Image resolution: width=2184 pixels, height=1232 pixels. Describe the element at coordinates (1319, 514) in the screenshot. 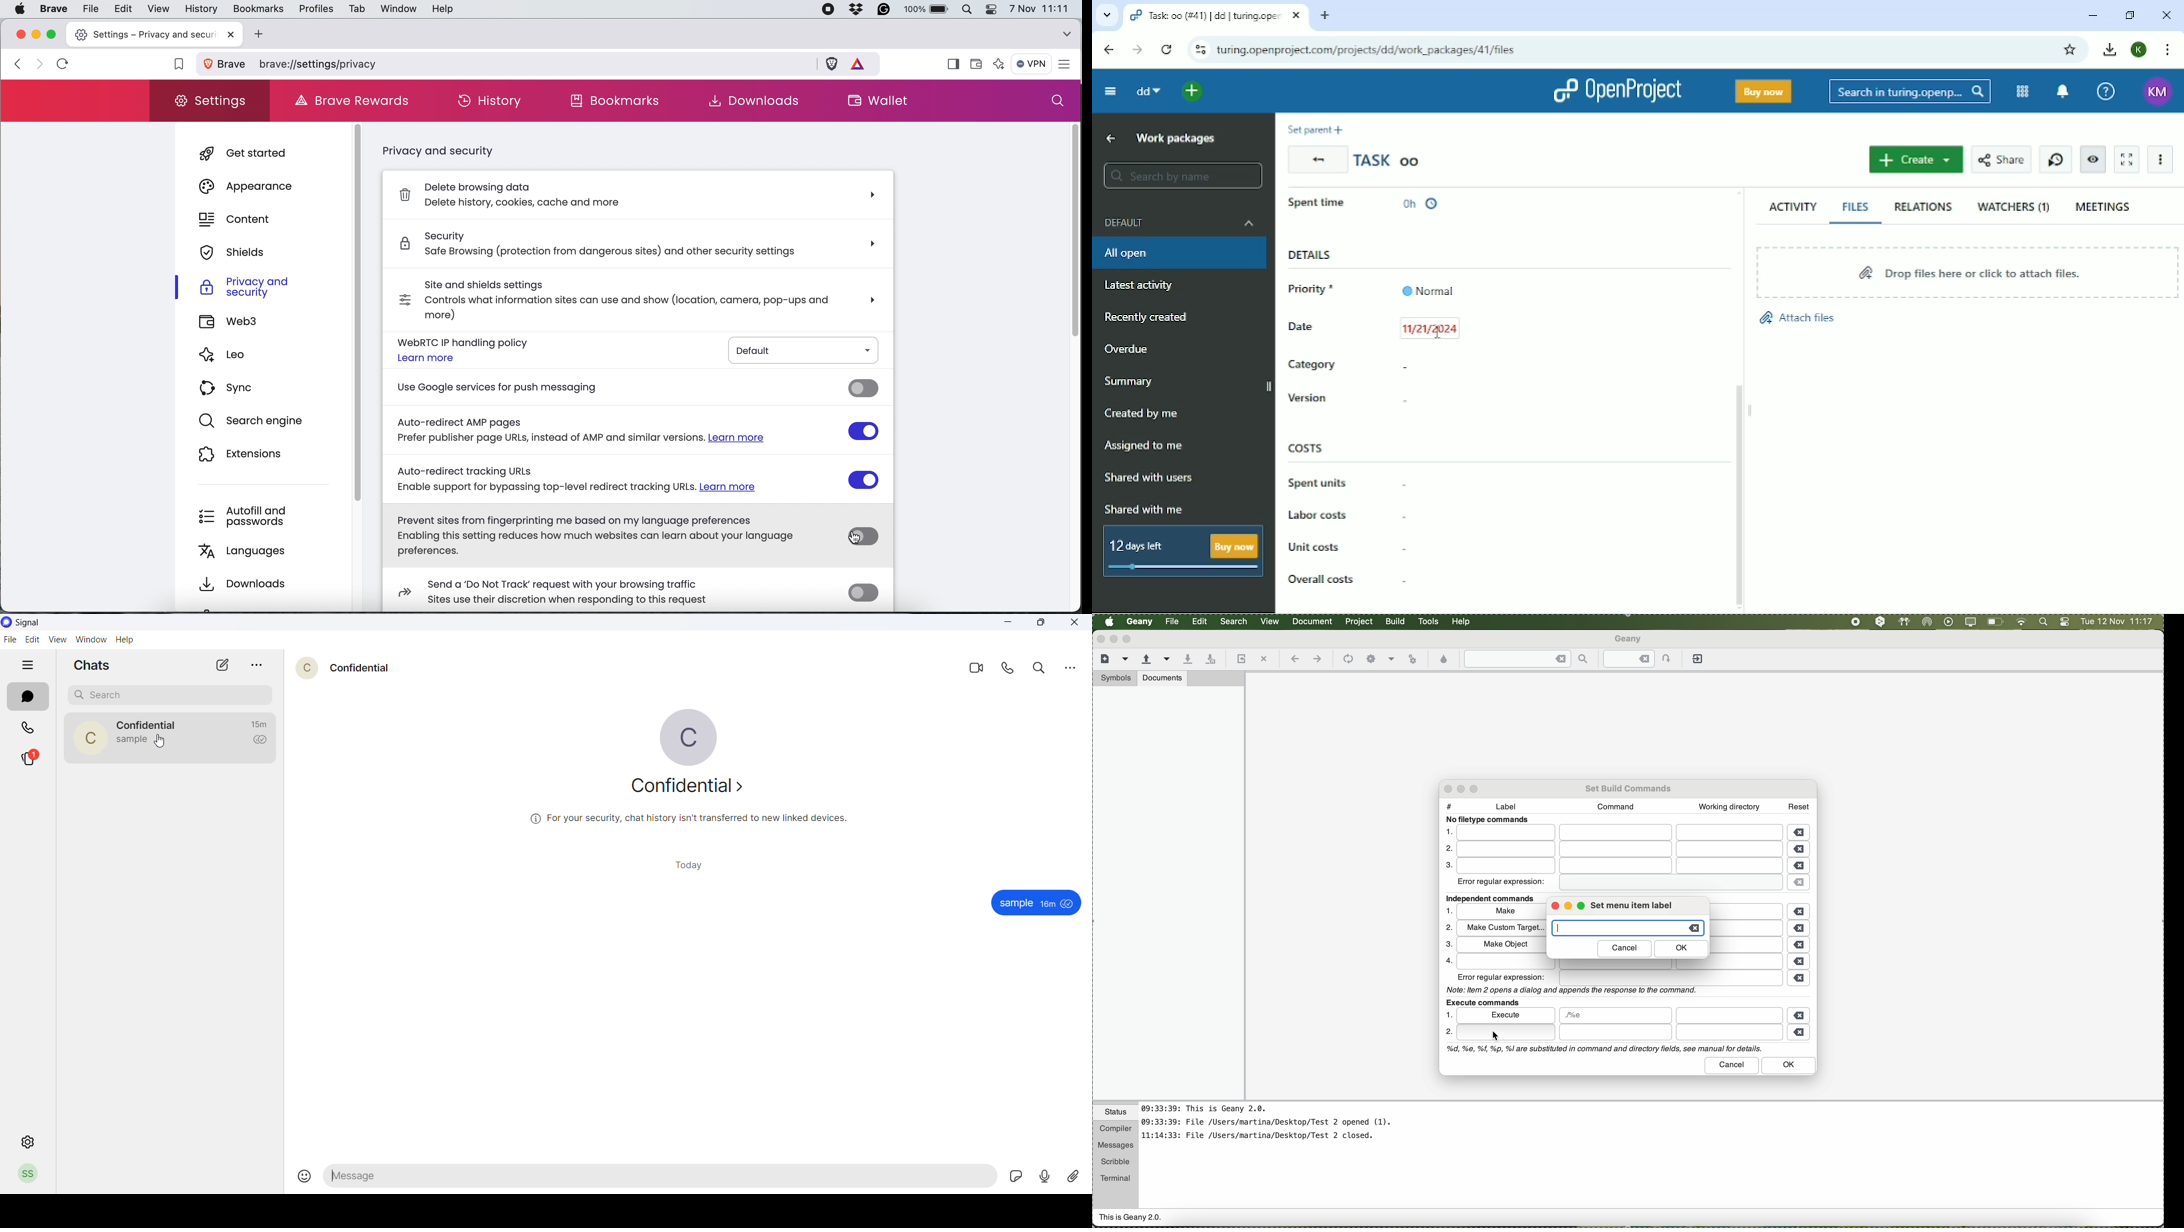

I see `Labor costs` at that location.